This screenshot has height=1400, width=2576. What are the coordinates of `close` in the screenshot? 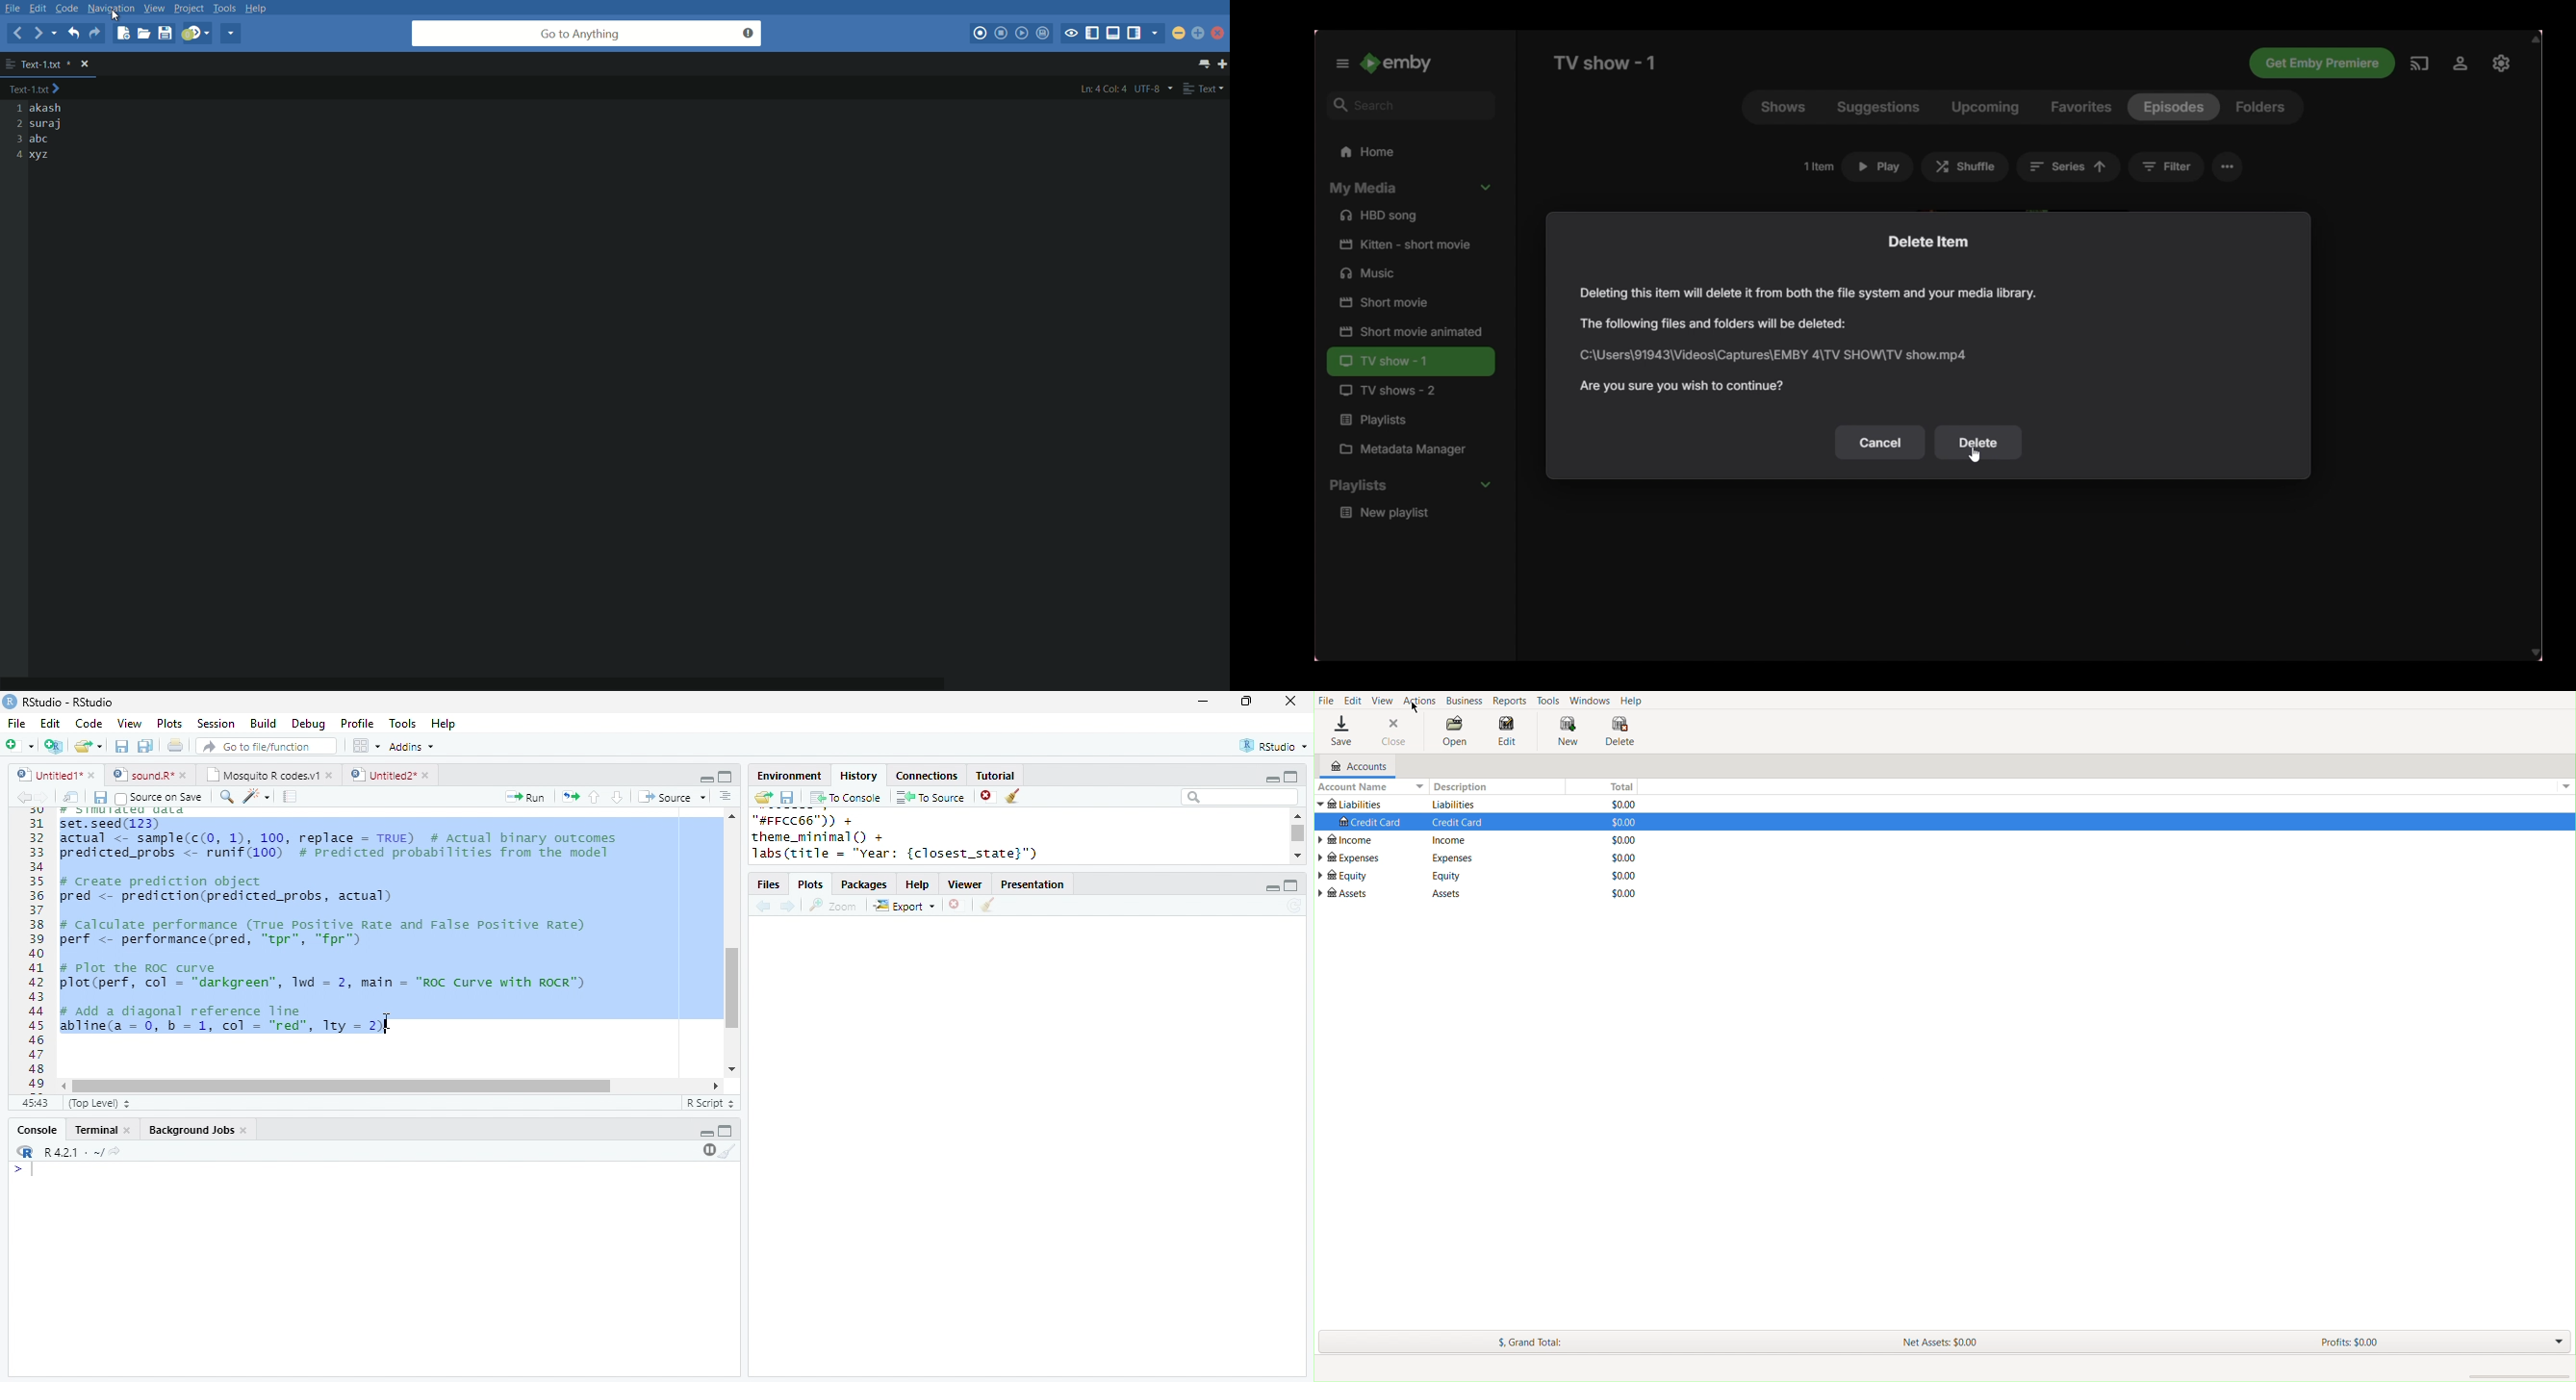 It's located at (331, 775).